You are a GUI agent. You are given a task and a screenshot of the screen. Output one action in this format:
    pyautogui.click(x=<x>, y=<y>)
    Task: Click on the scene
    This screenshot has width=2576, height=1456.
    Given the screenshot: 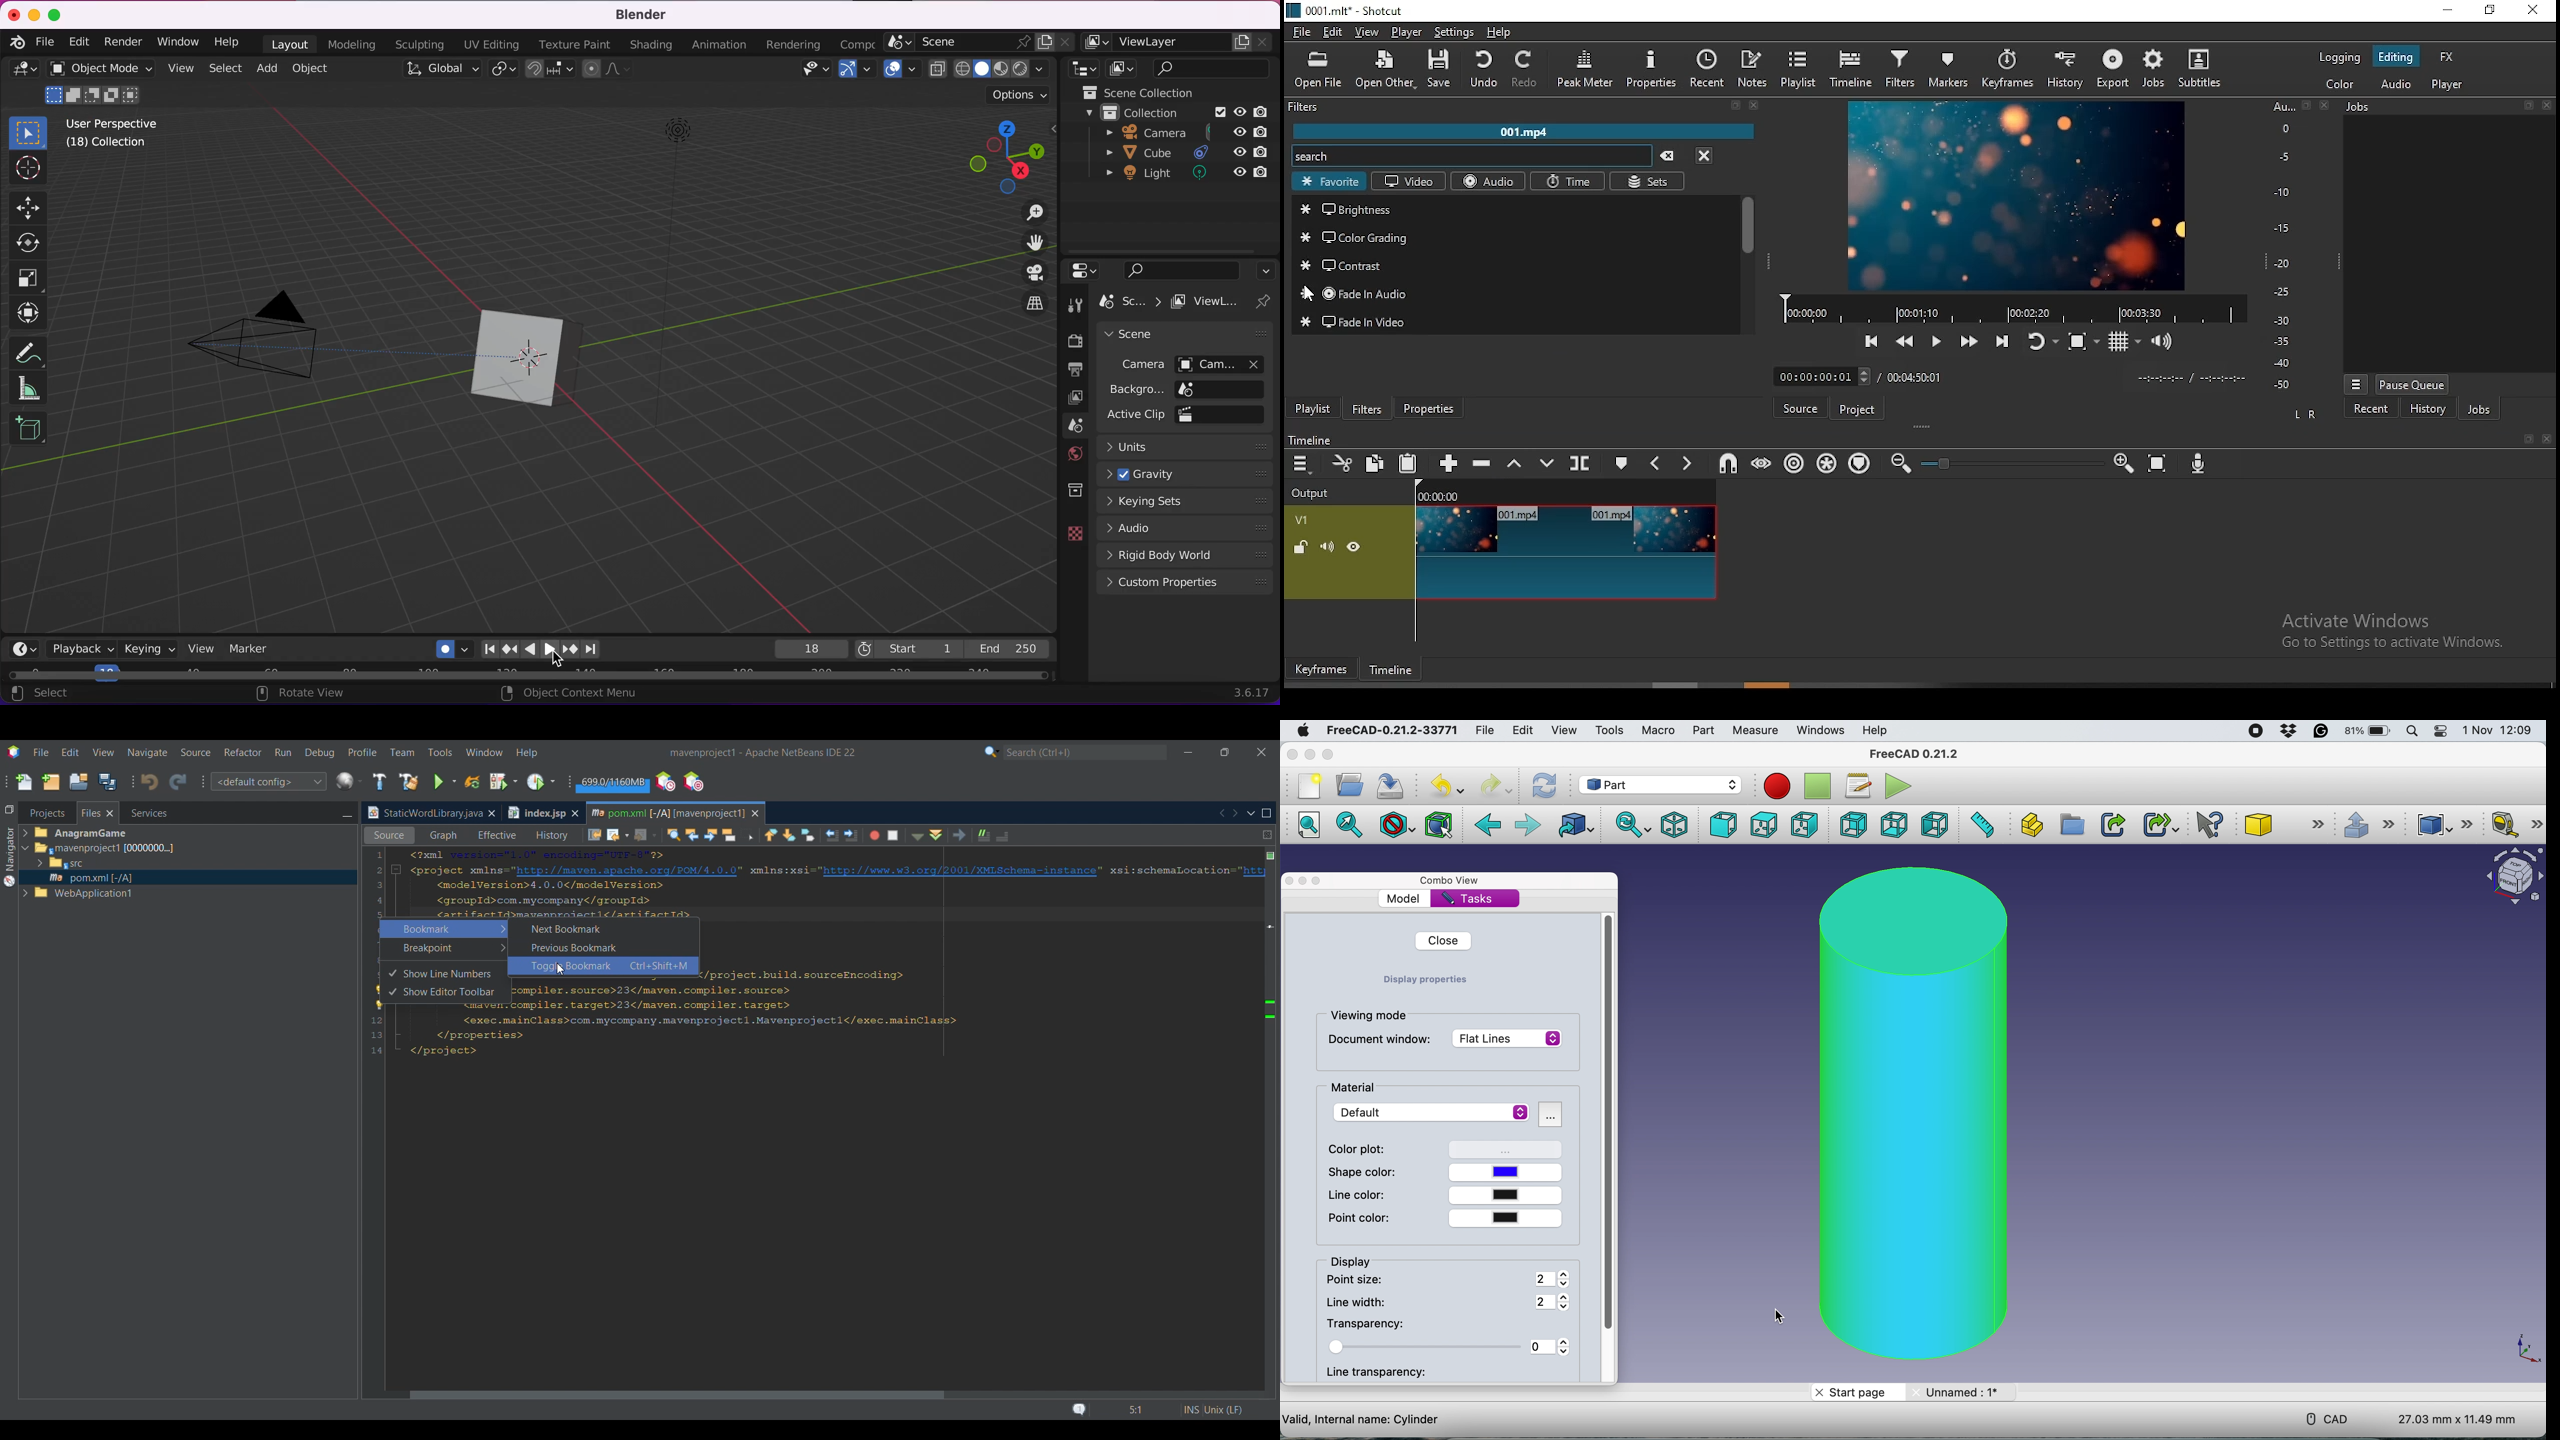 What is the action you would take?
    pyautogui.click(x=977, y=43)
    